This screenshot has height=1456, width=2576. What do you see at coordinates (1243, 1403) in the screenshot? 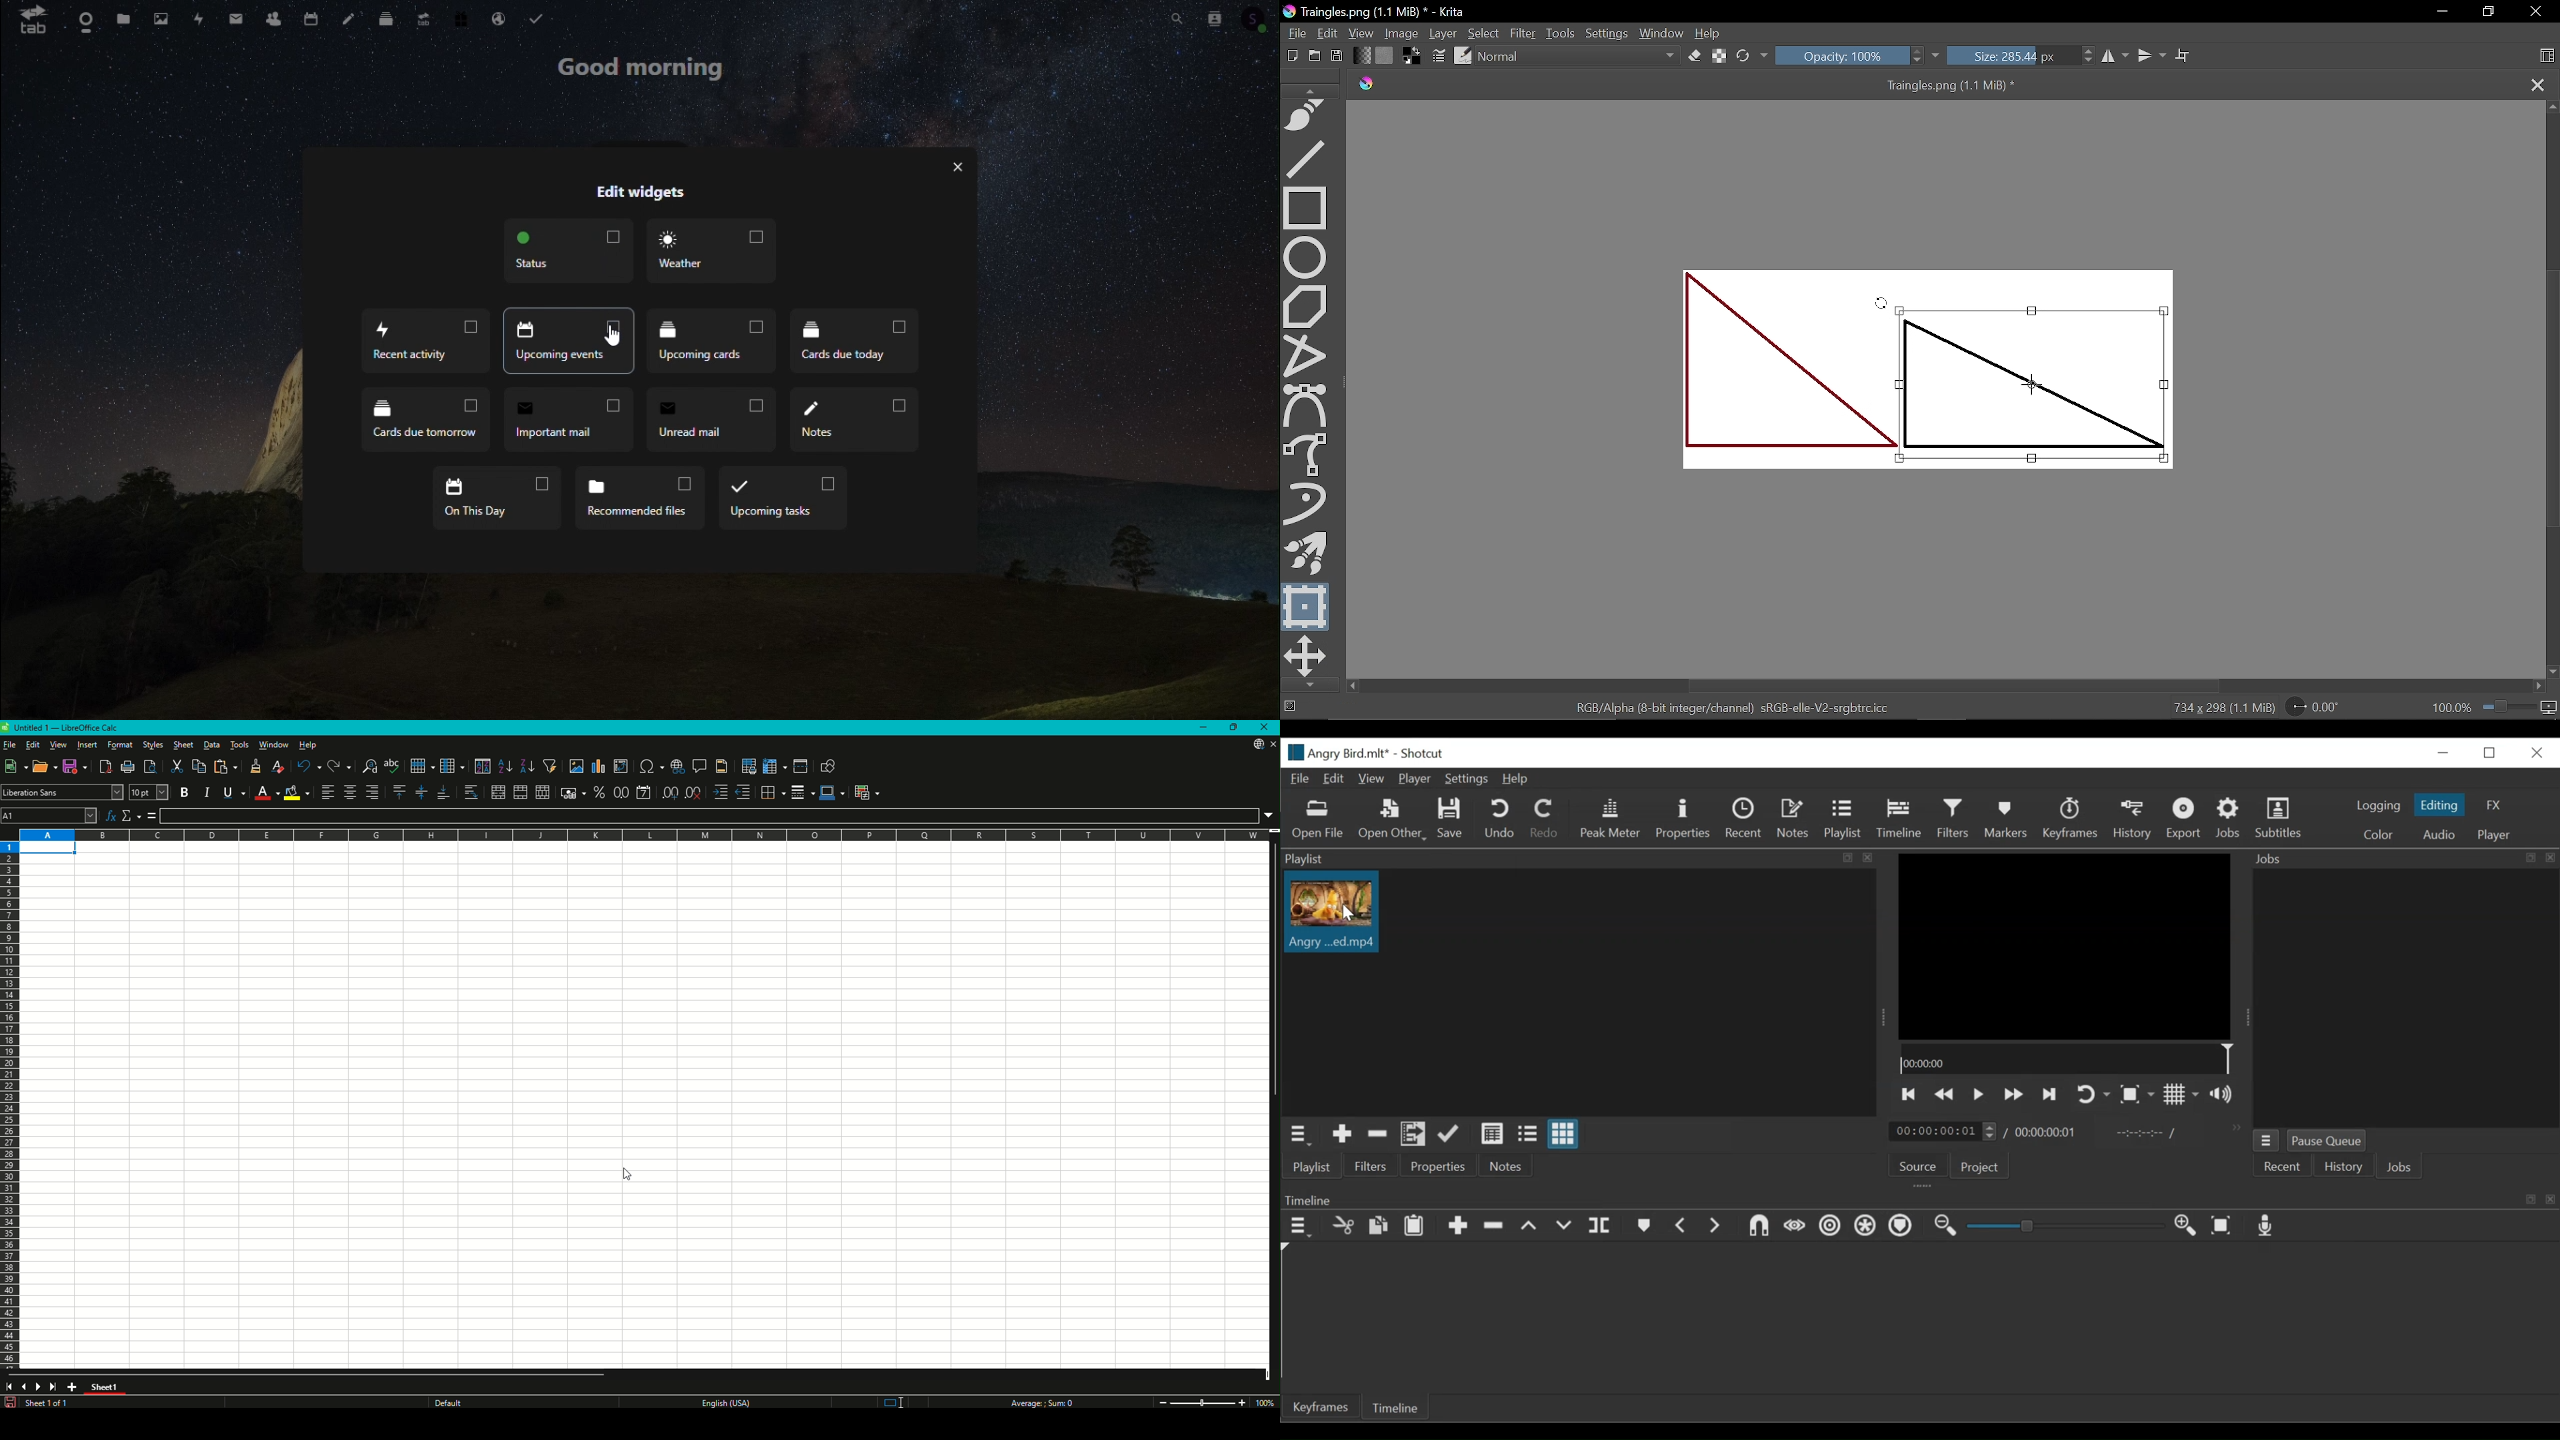
I see `Zoom in` at bounding box center [1243, 1403].